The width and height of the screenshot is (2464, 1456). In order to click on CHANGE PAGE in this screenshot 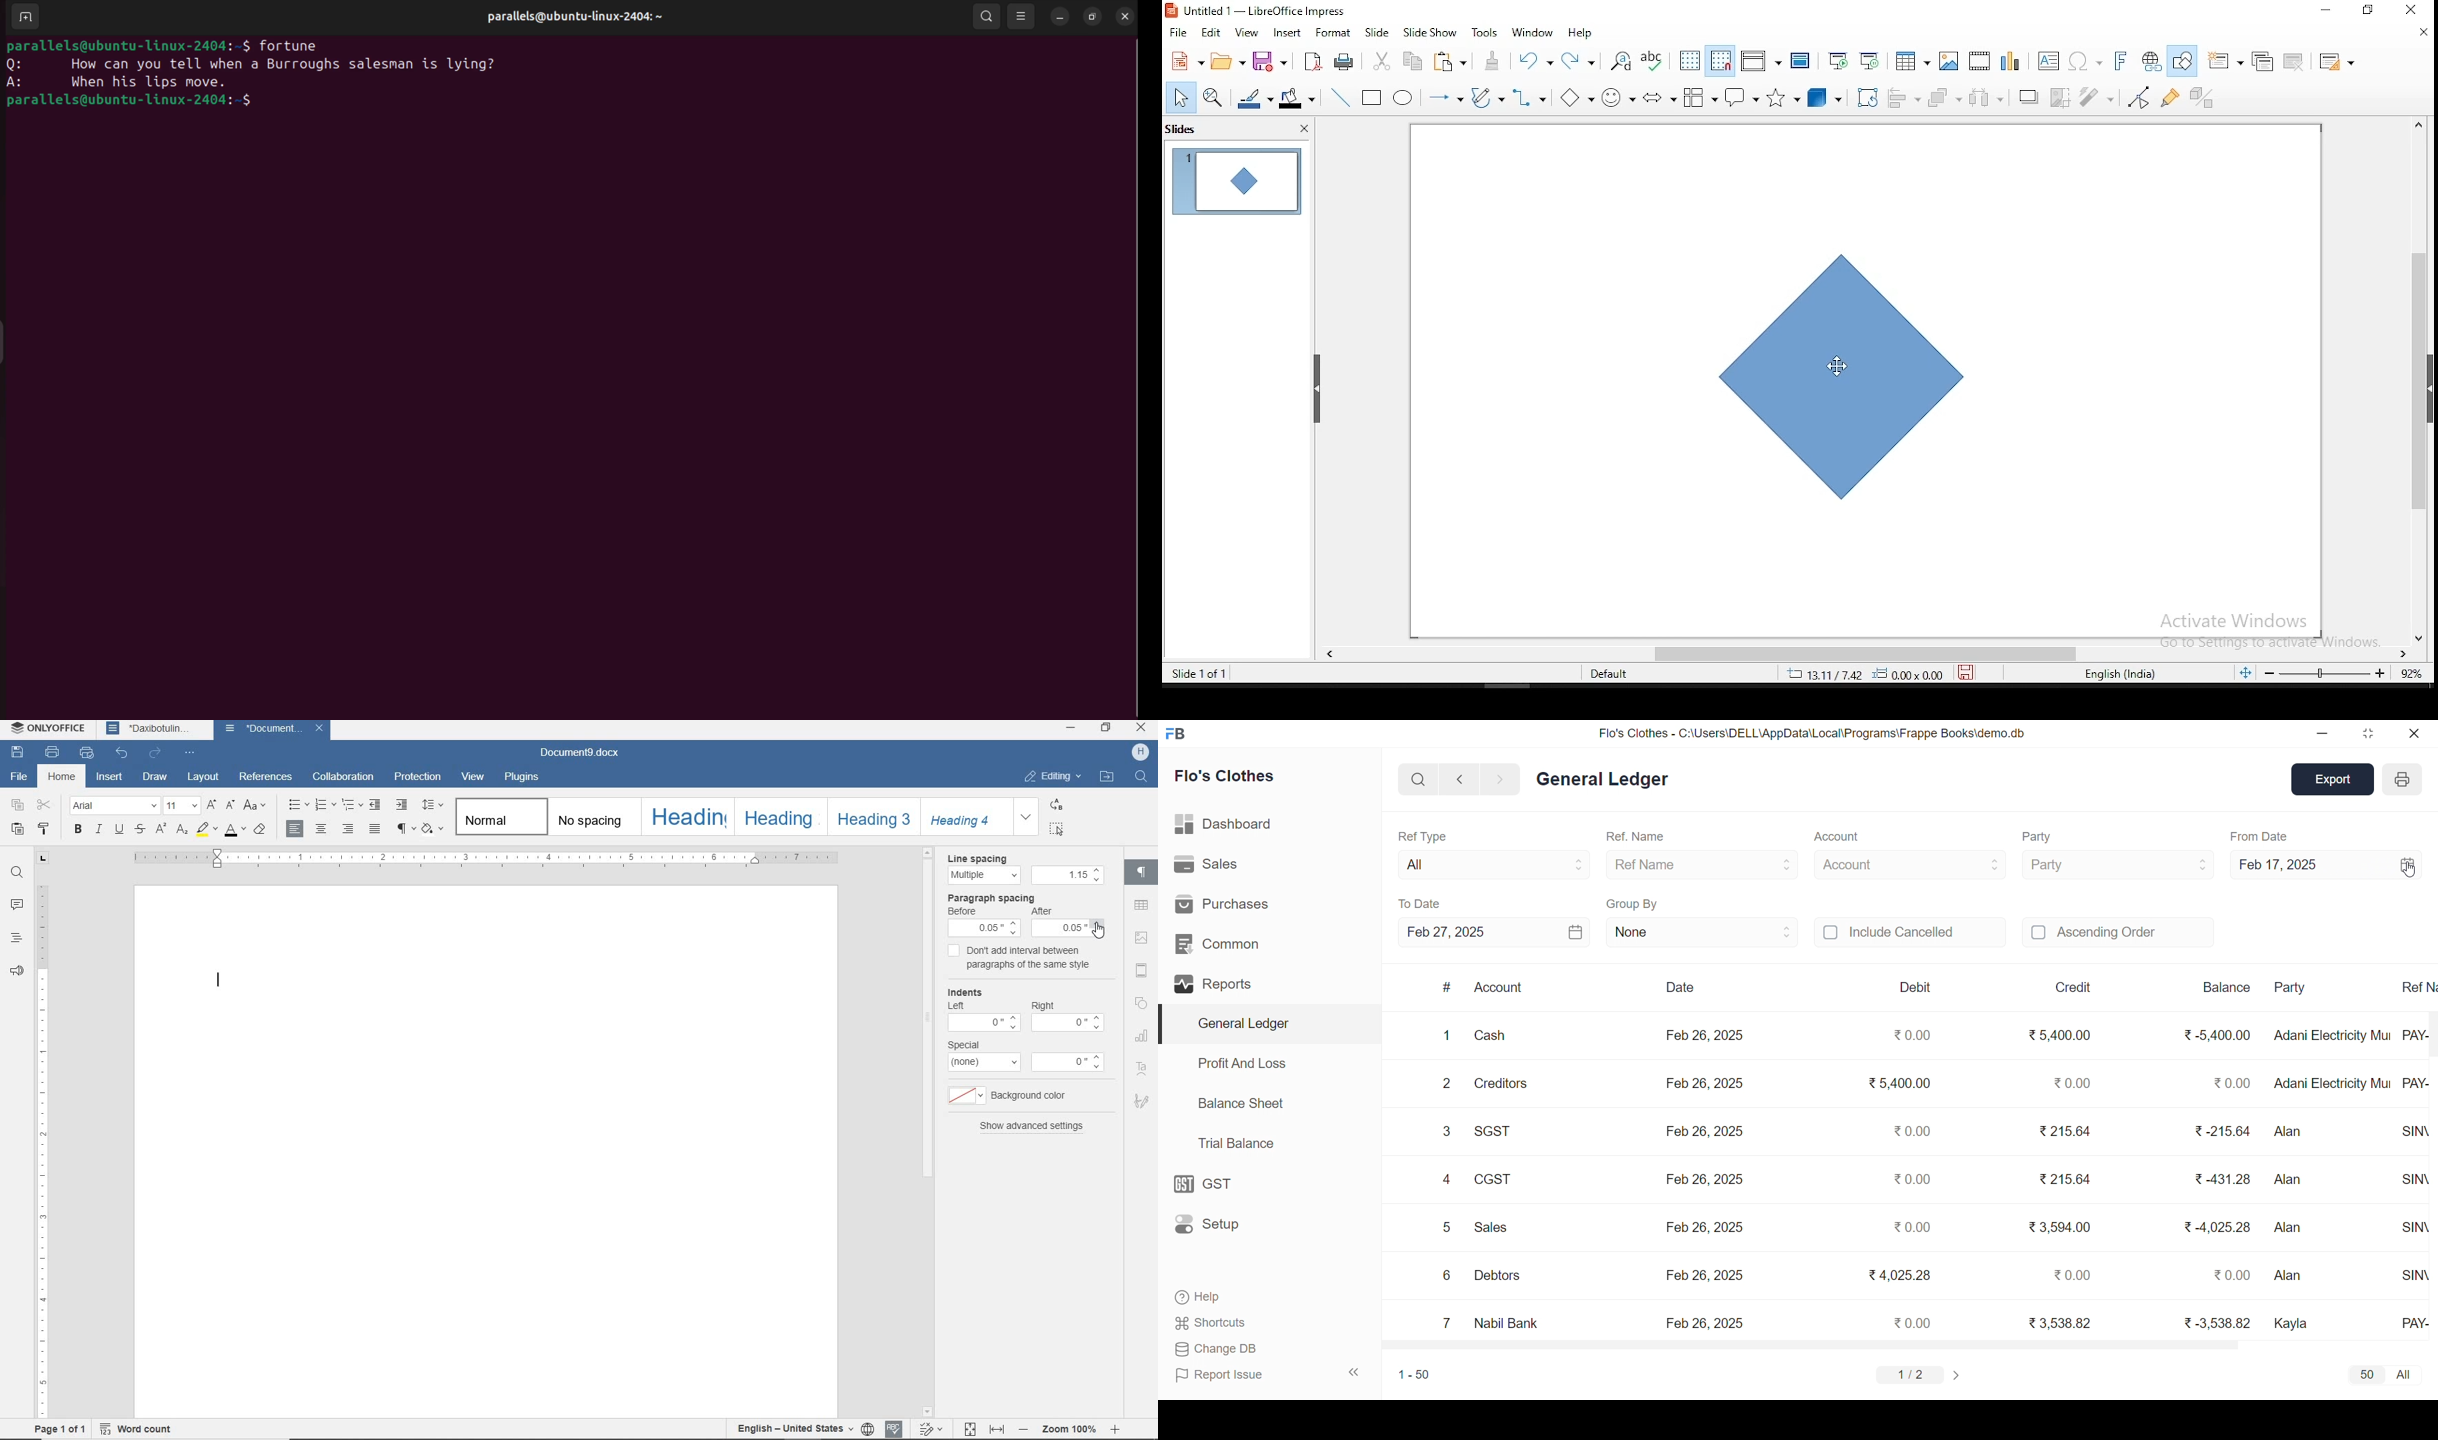, I will do `click(1958, 1375)`.